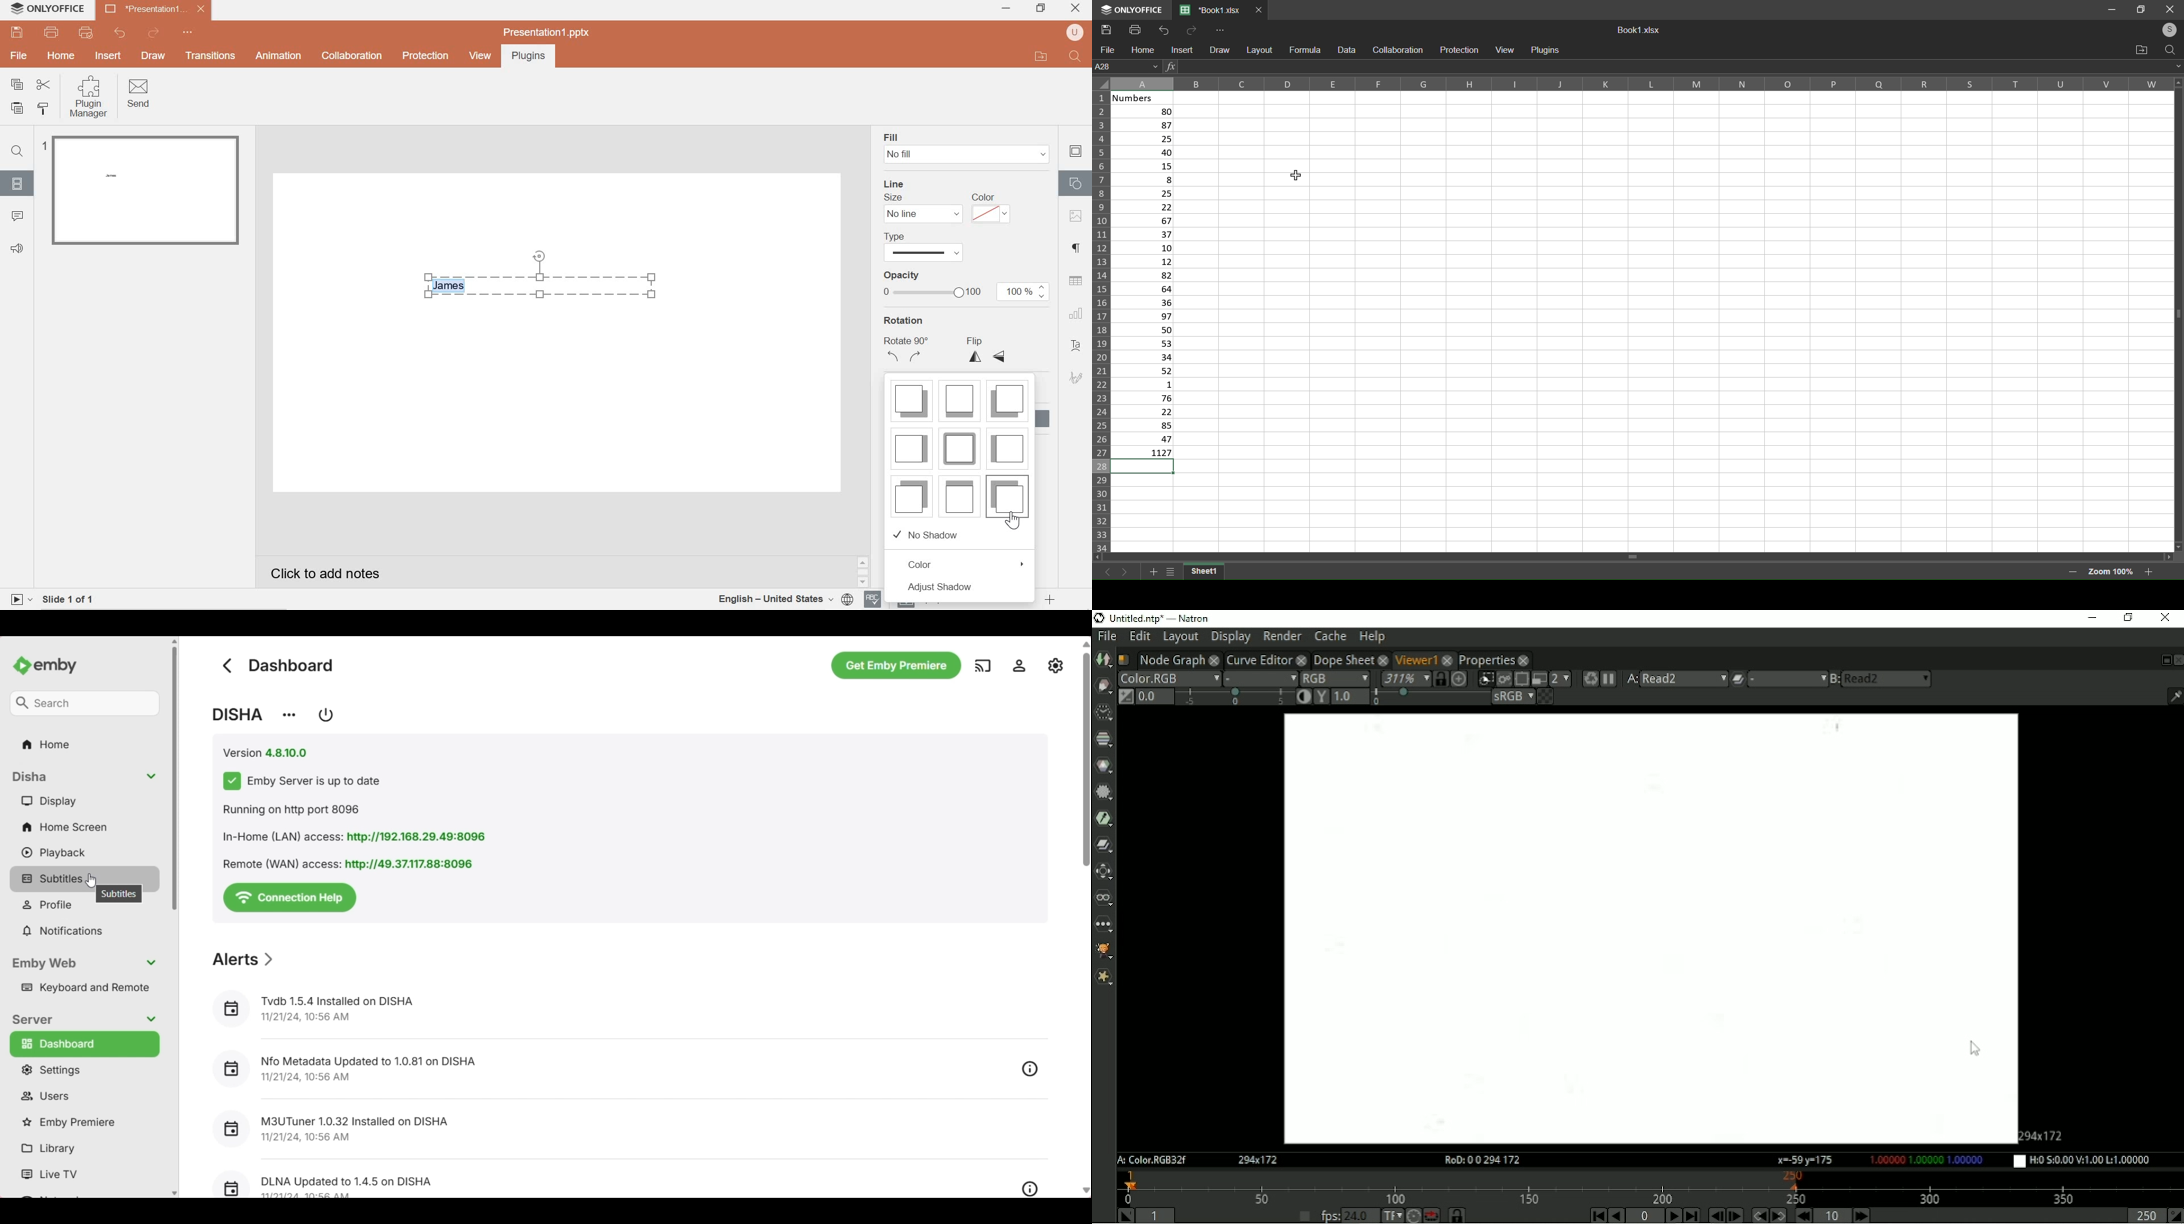 The height and width of the screenshot is (1232, 2184). I want to click on data, so click(1348, 50).